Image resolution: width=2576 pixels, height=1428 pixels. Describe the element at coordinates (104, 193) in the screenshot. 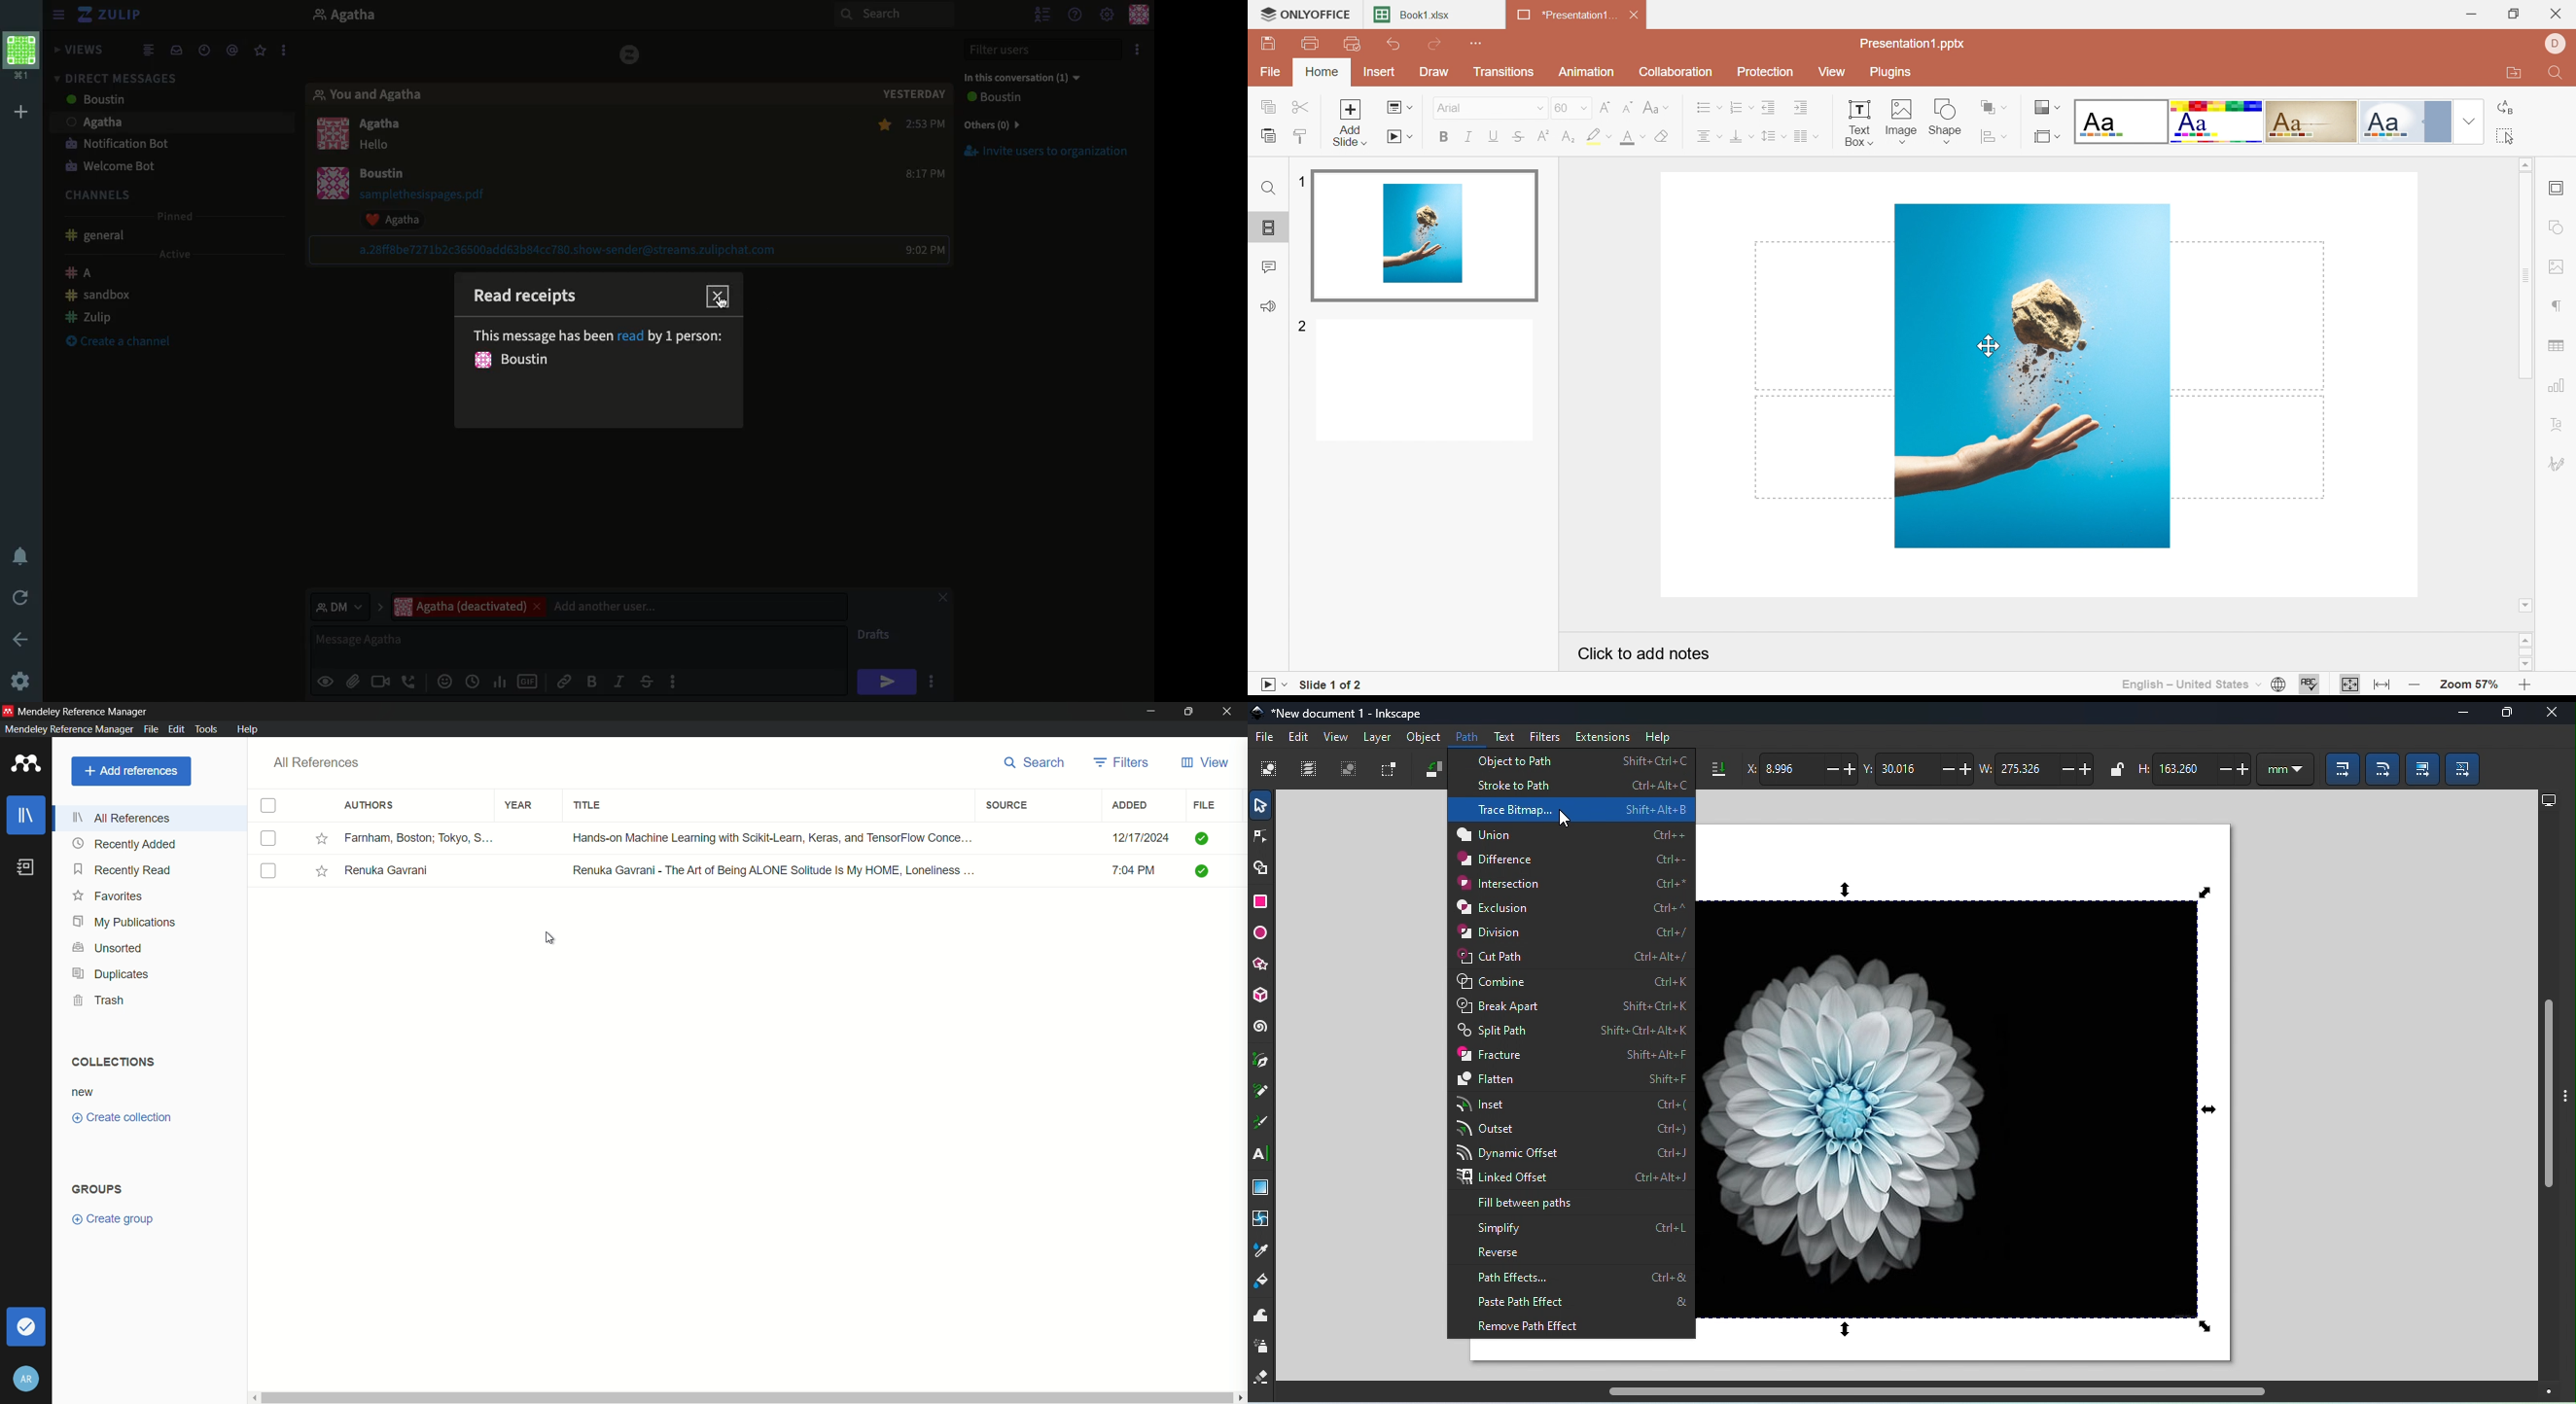

I see `Channels` at that location.